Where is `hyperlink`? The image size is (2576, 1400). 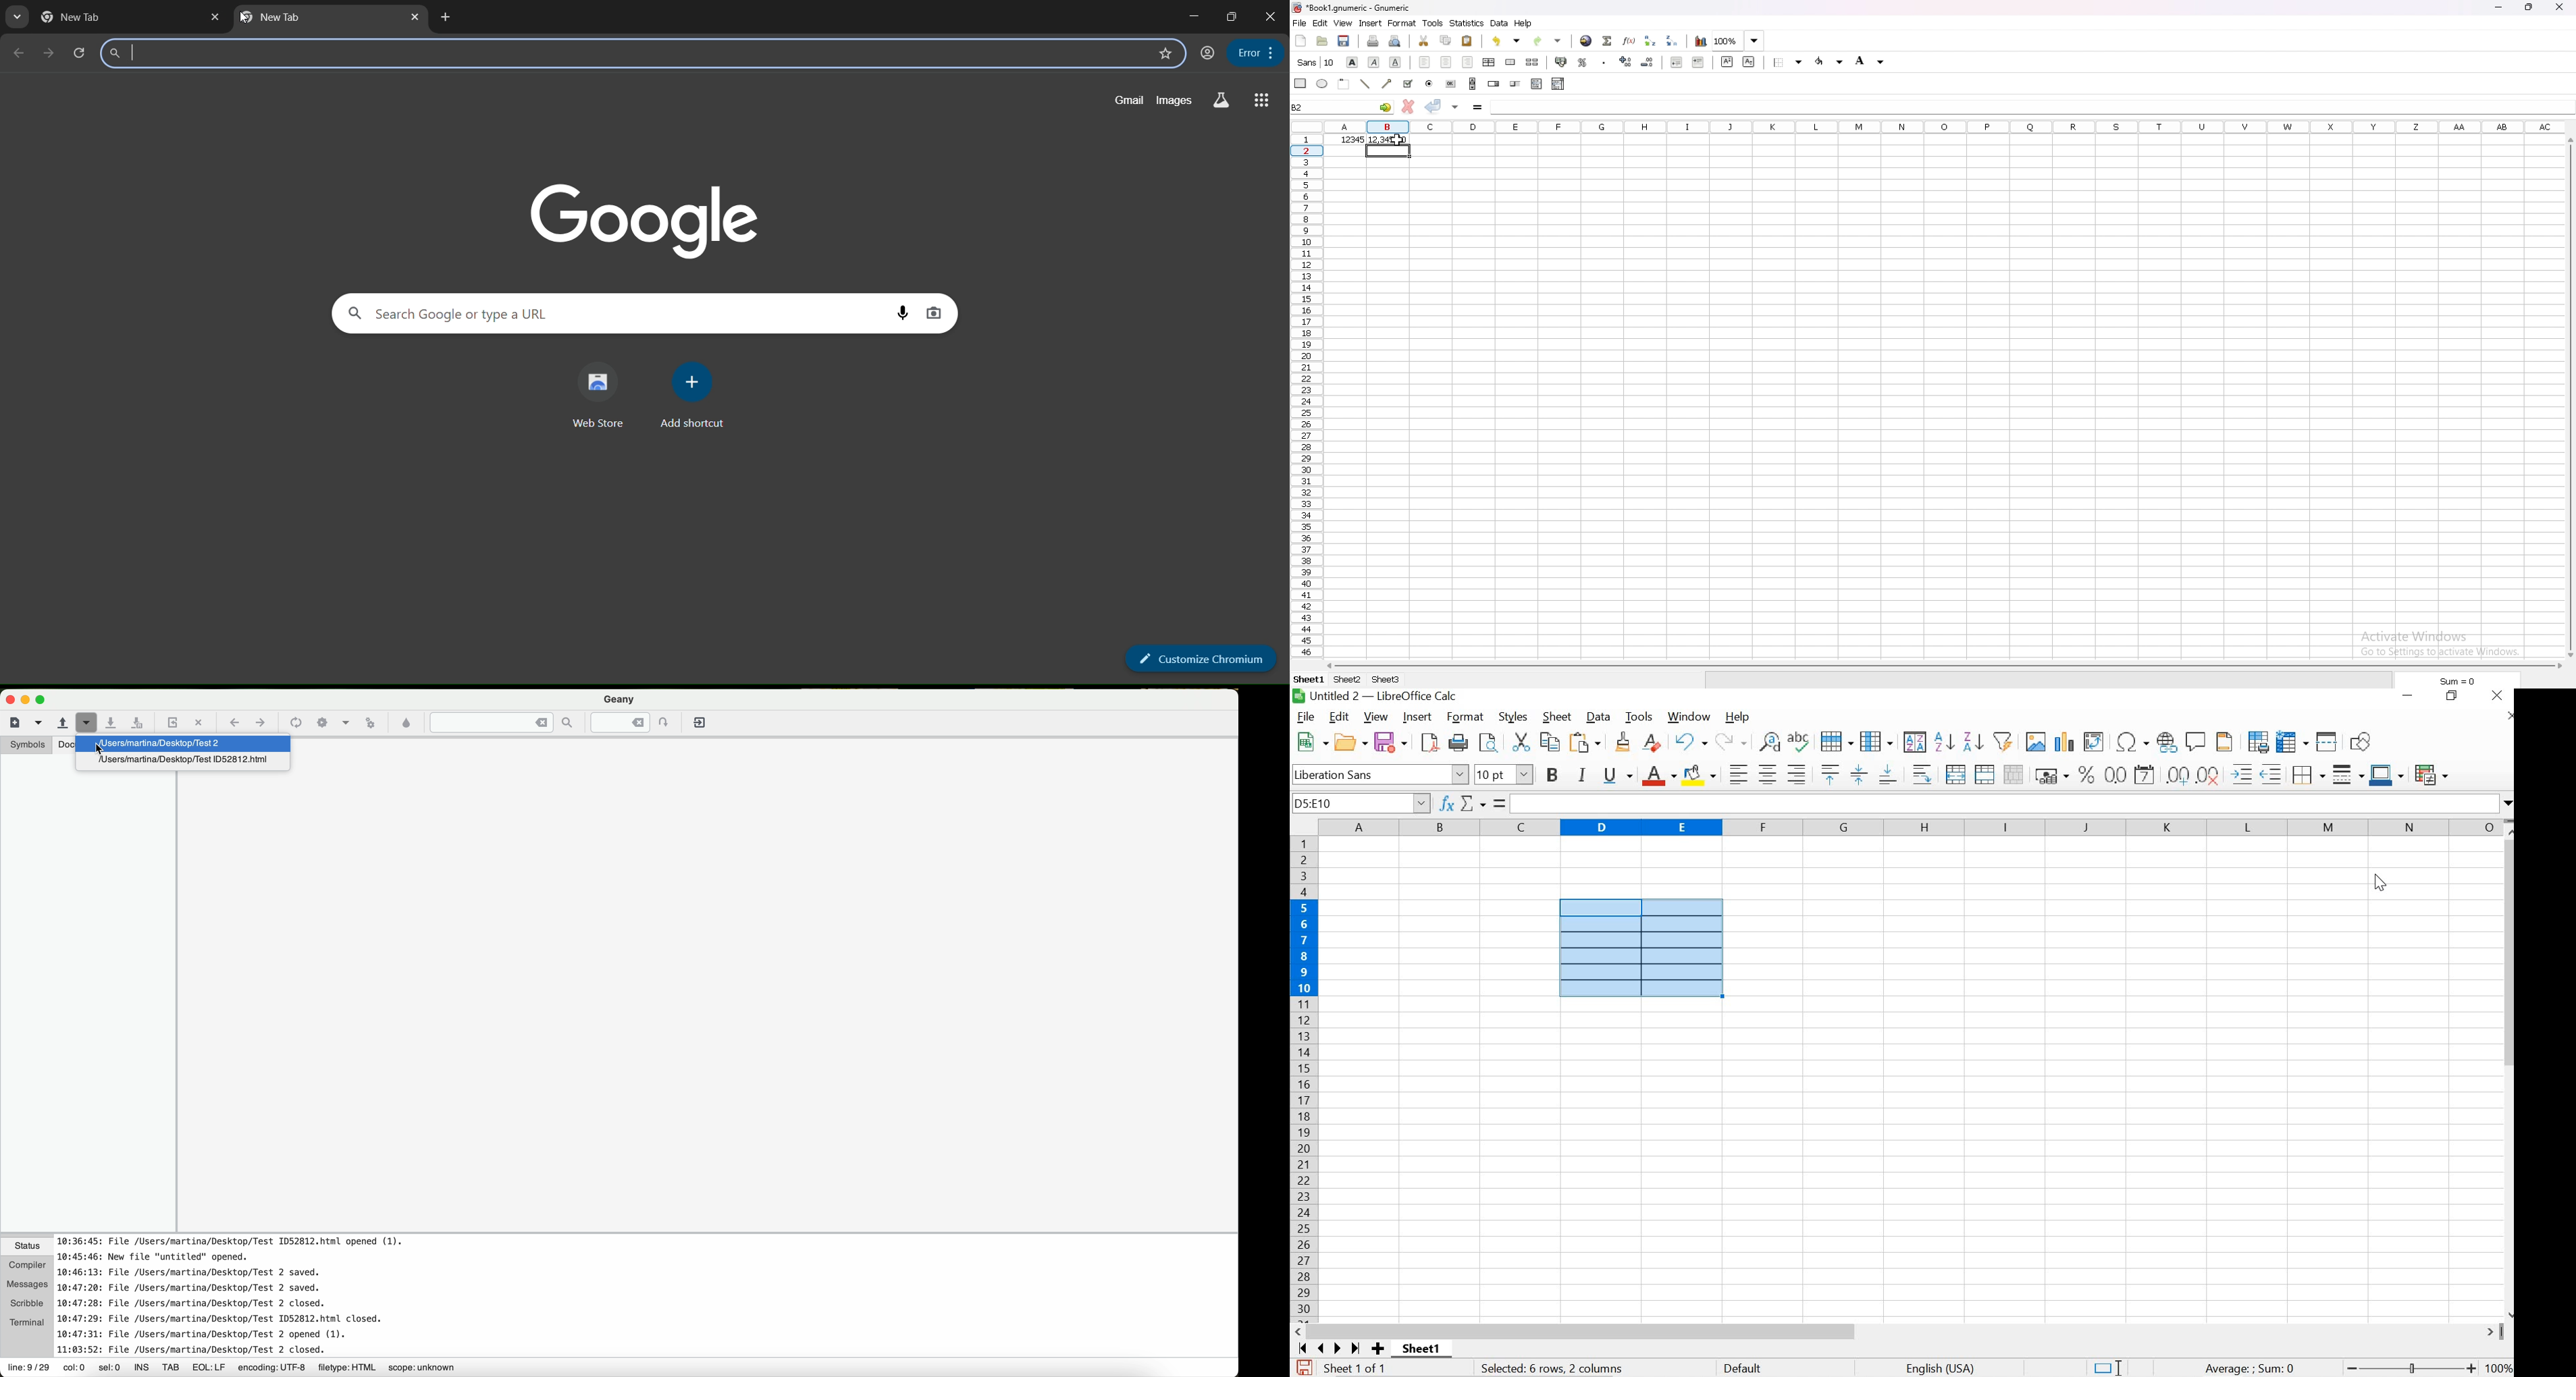 hyperlink is located at coordinates (1587, 40).